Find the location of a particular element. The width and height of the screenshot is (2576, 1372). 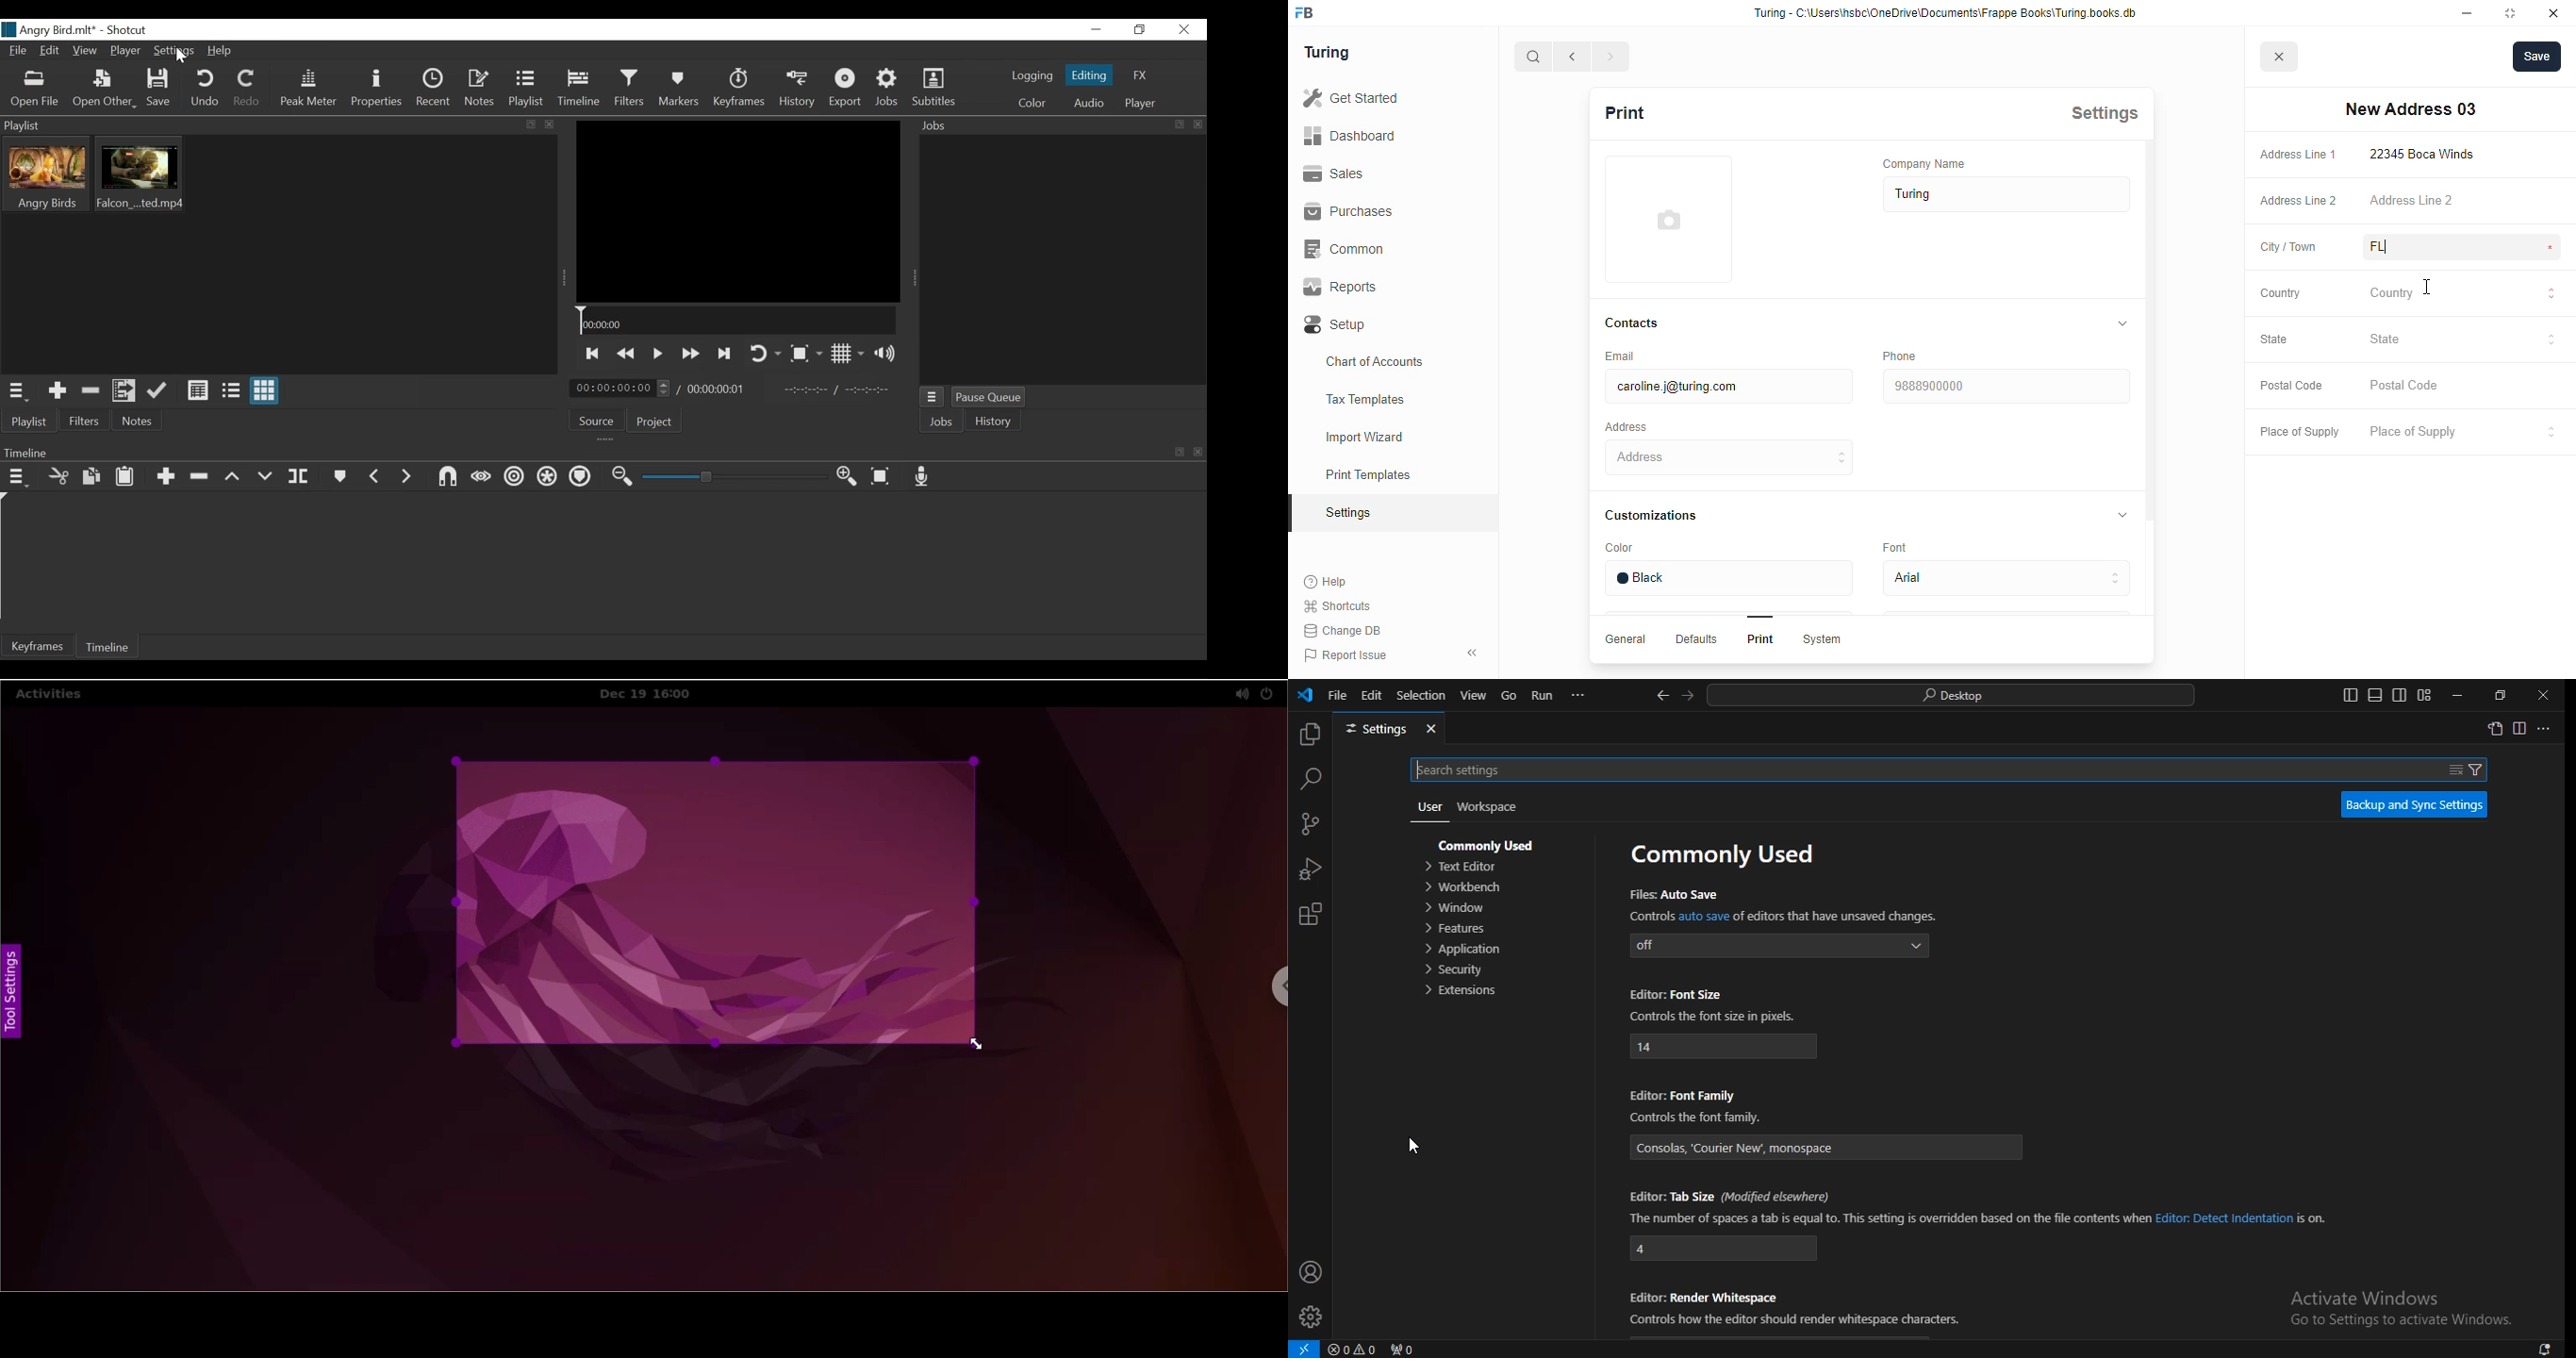

Skip to the previous point is located at coordinates (593, 355).